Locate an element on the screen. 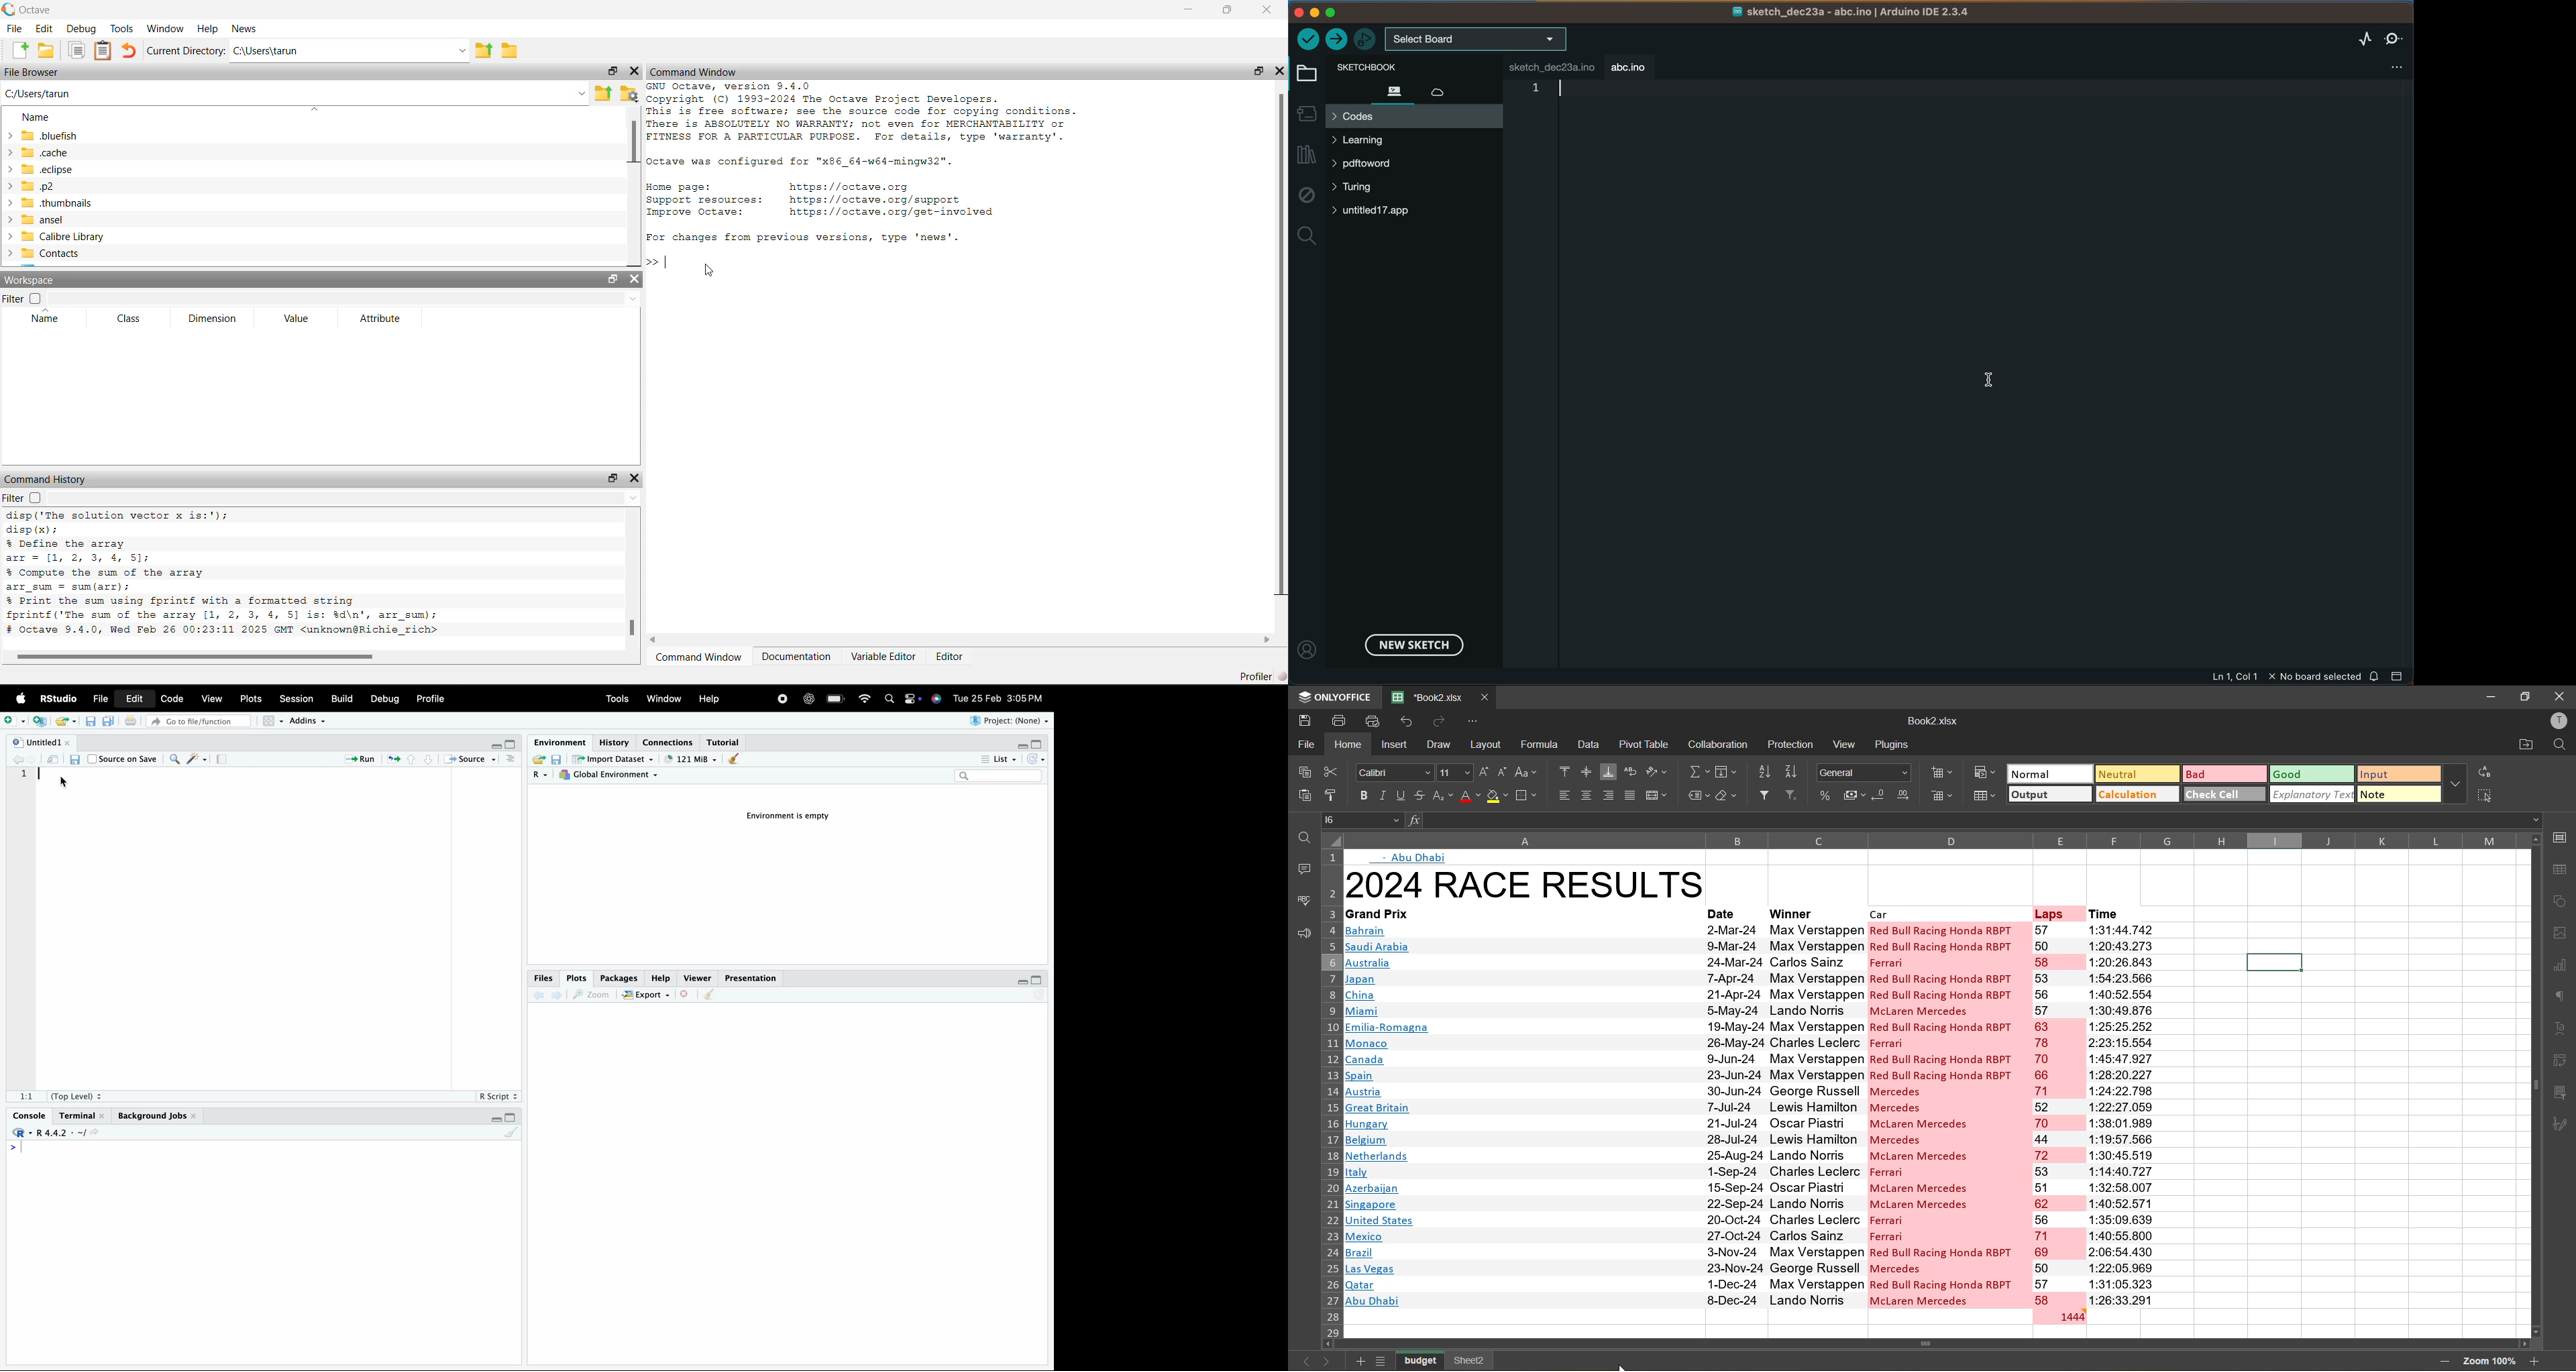  Save all open documents (Ctrl + Alt + S) is located at coordinates (110, 722).